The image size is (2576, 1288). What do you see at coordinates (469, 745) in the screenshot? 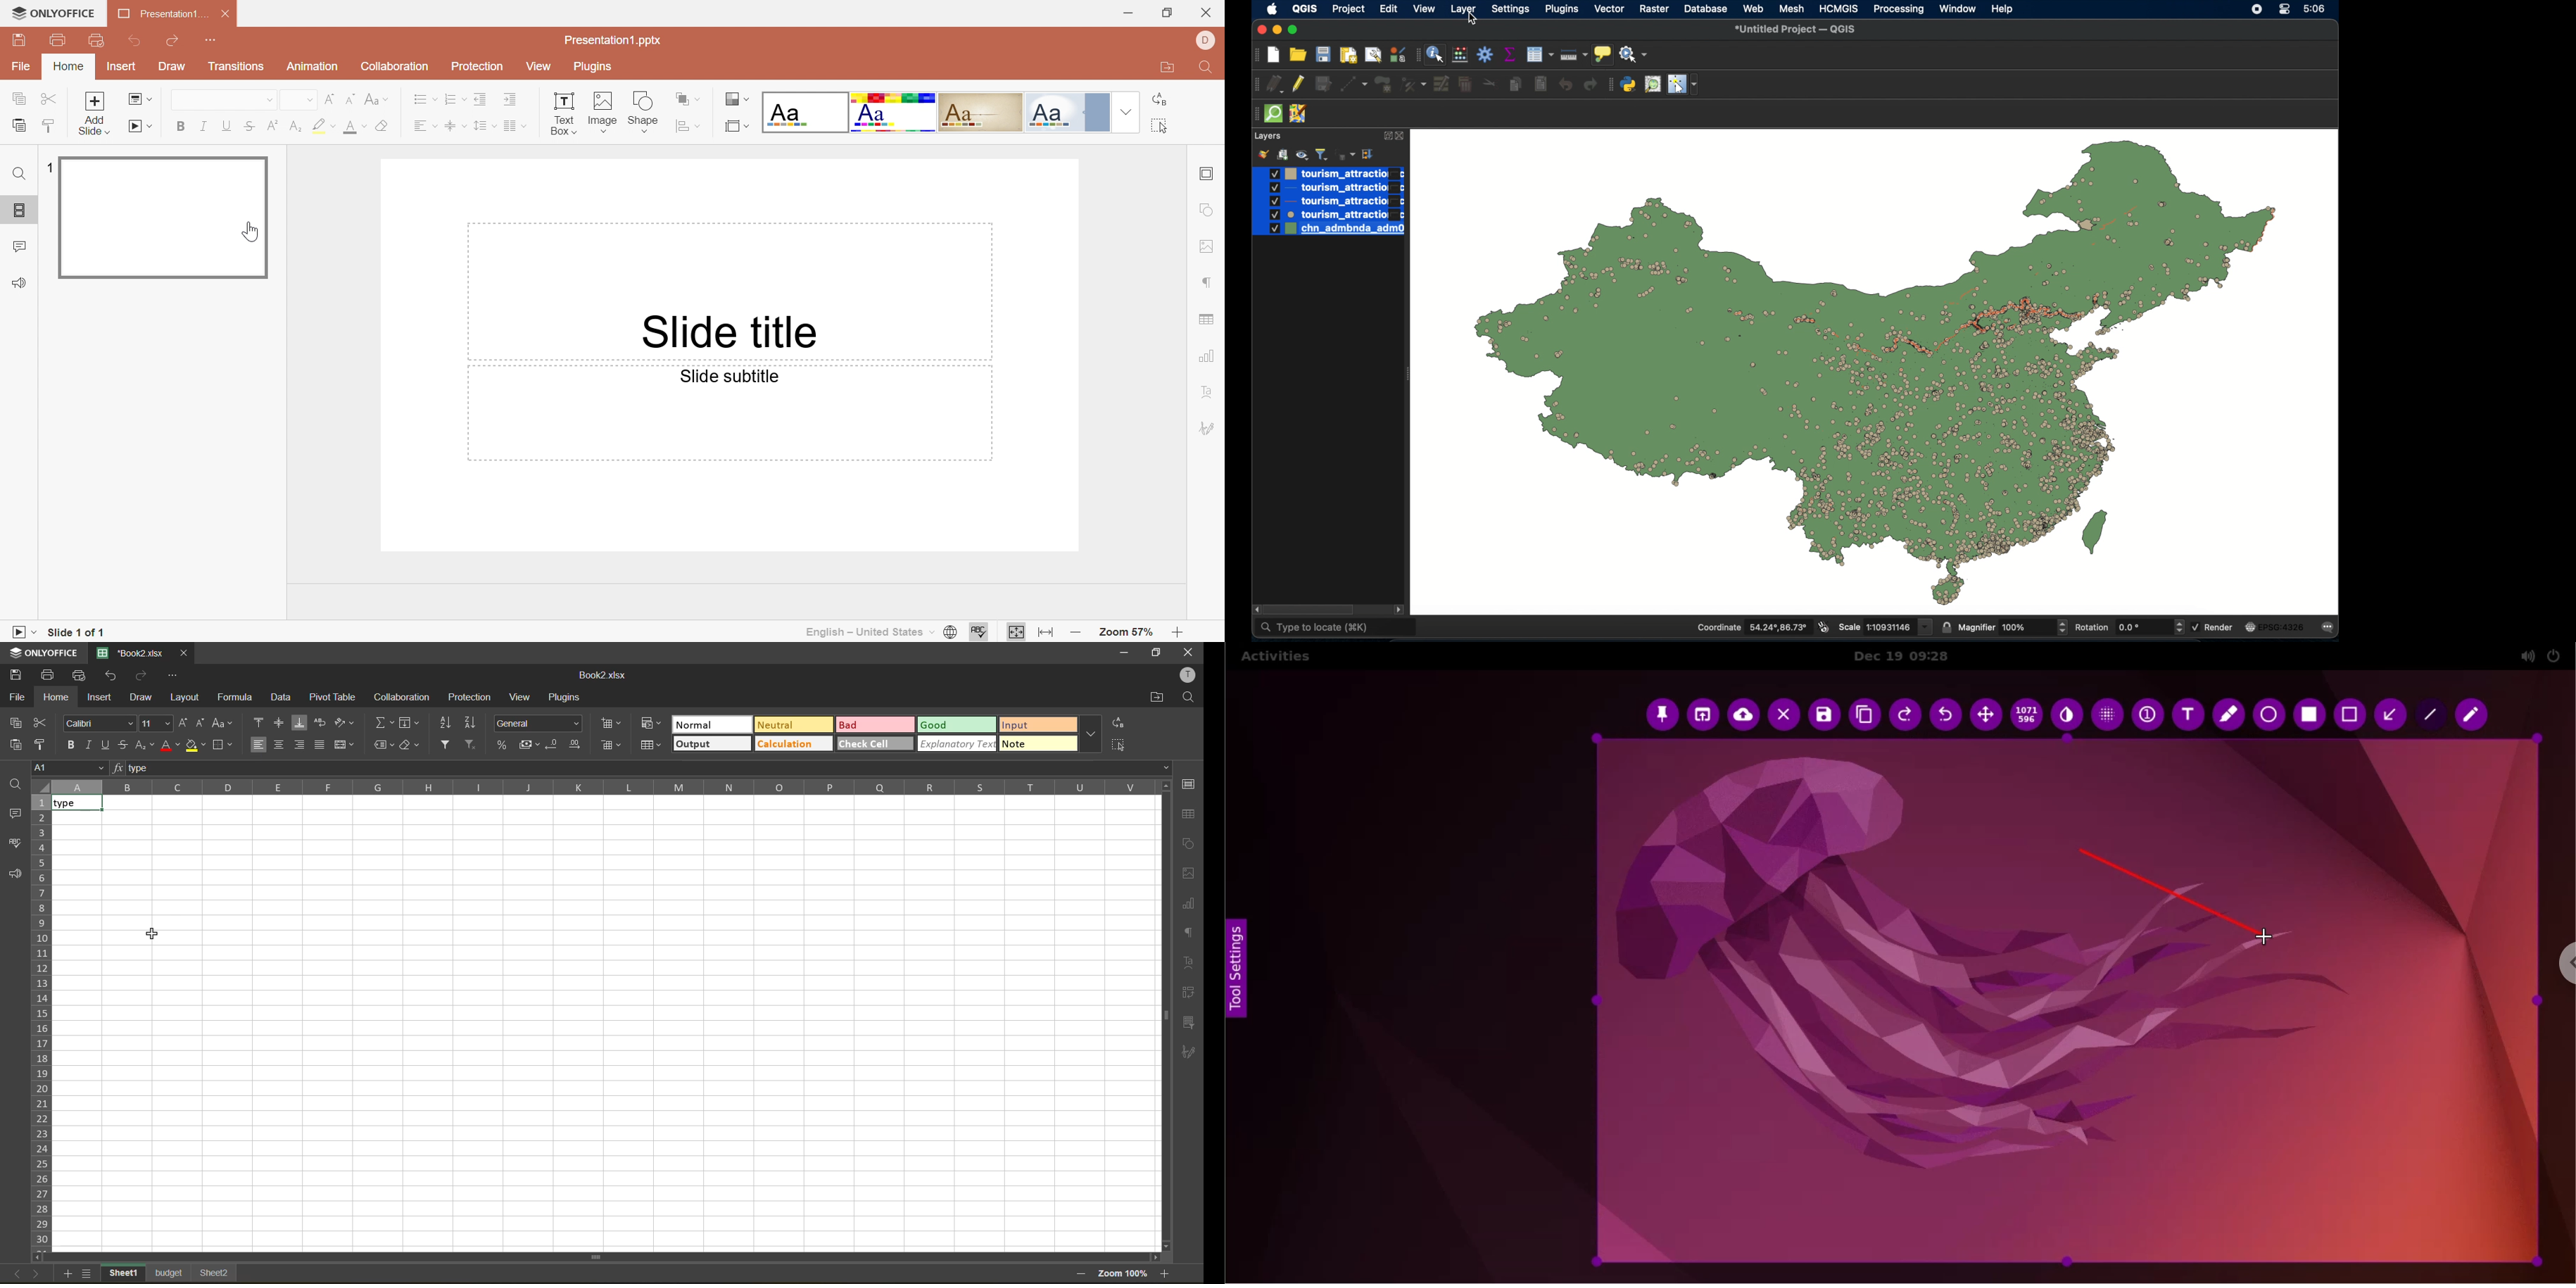
I see `clear filter` at bounding box center [469, 745].